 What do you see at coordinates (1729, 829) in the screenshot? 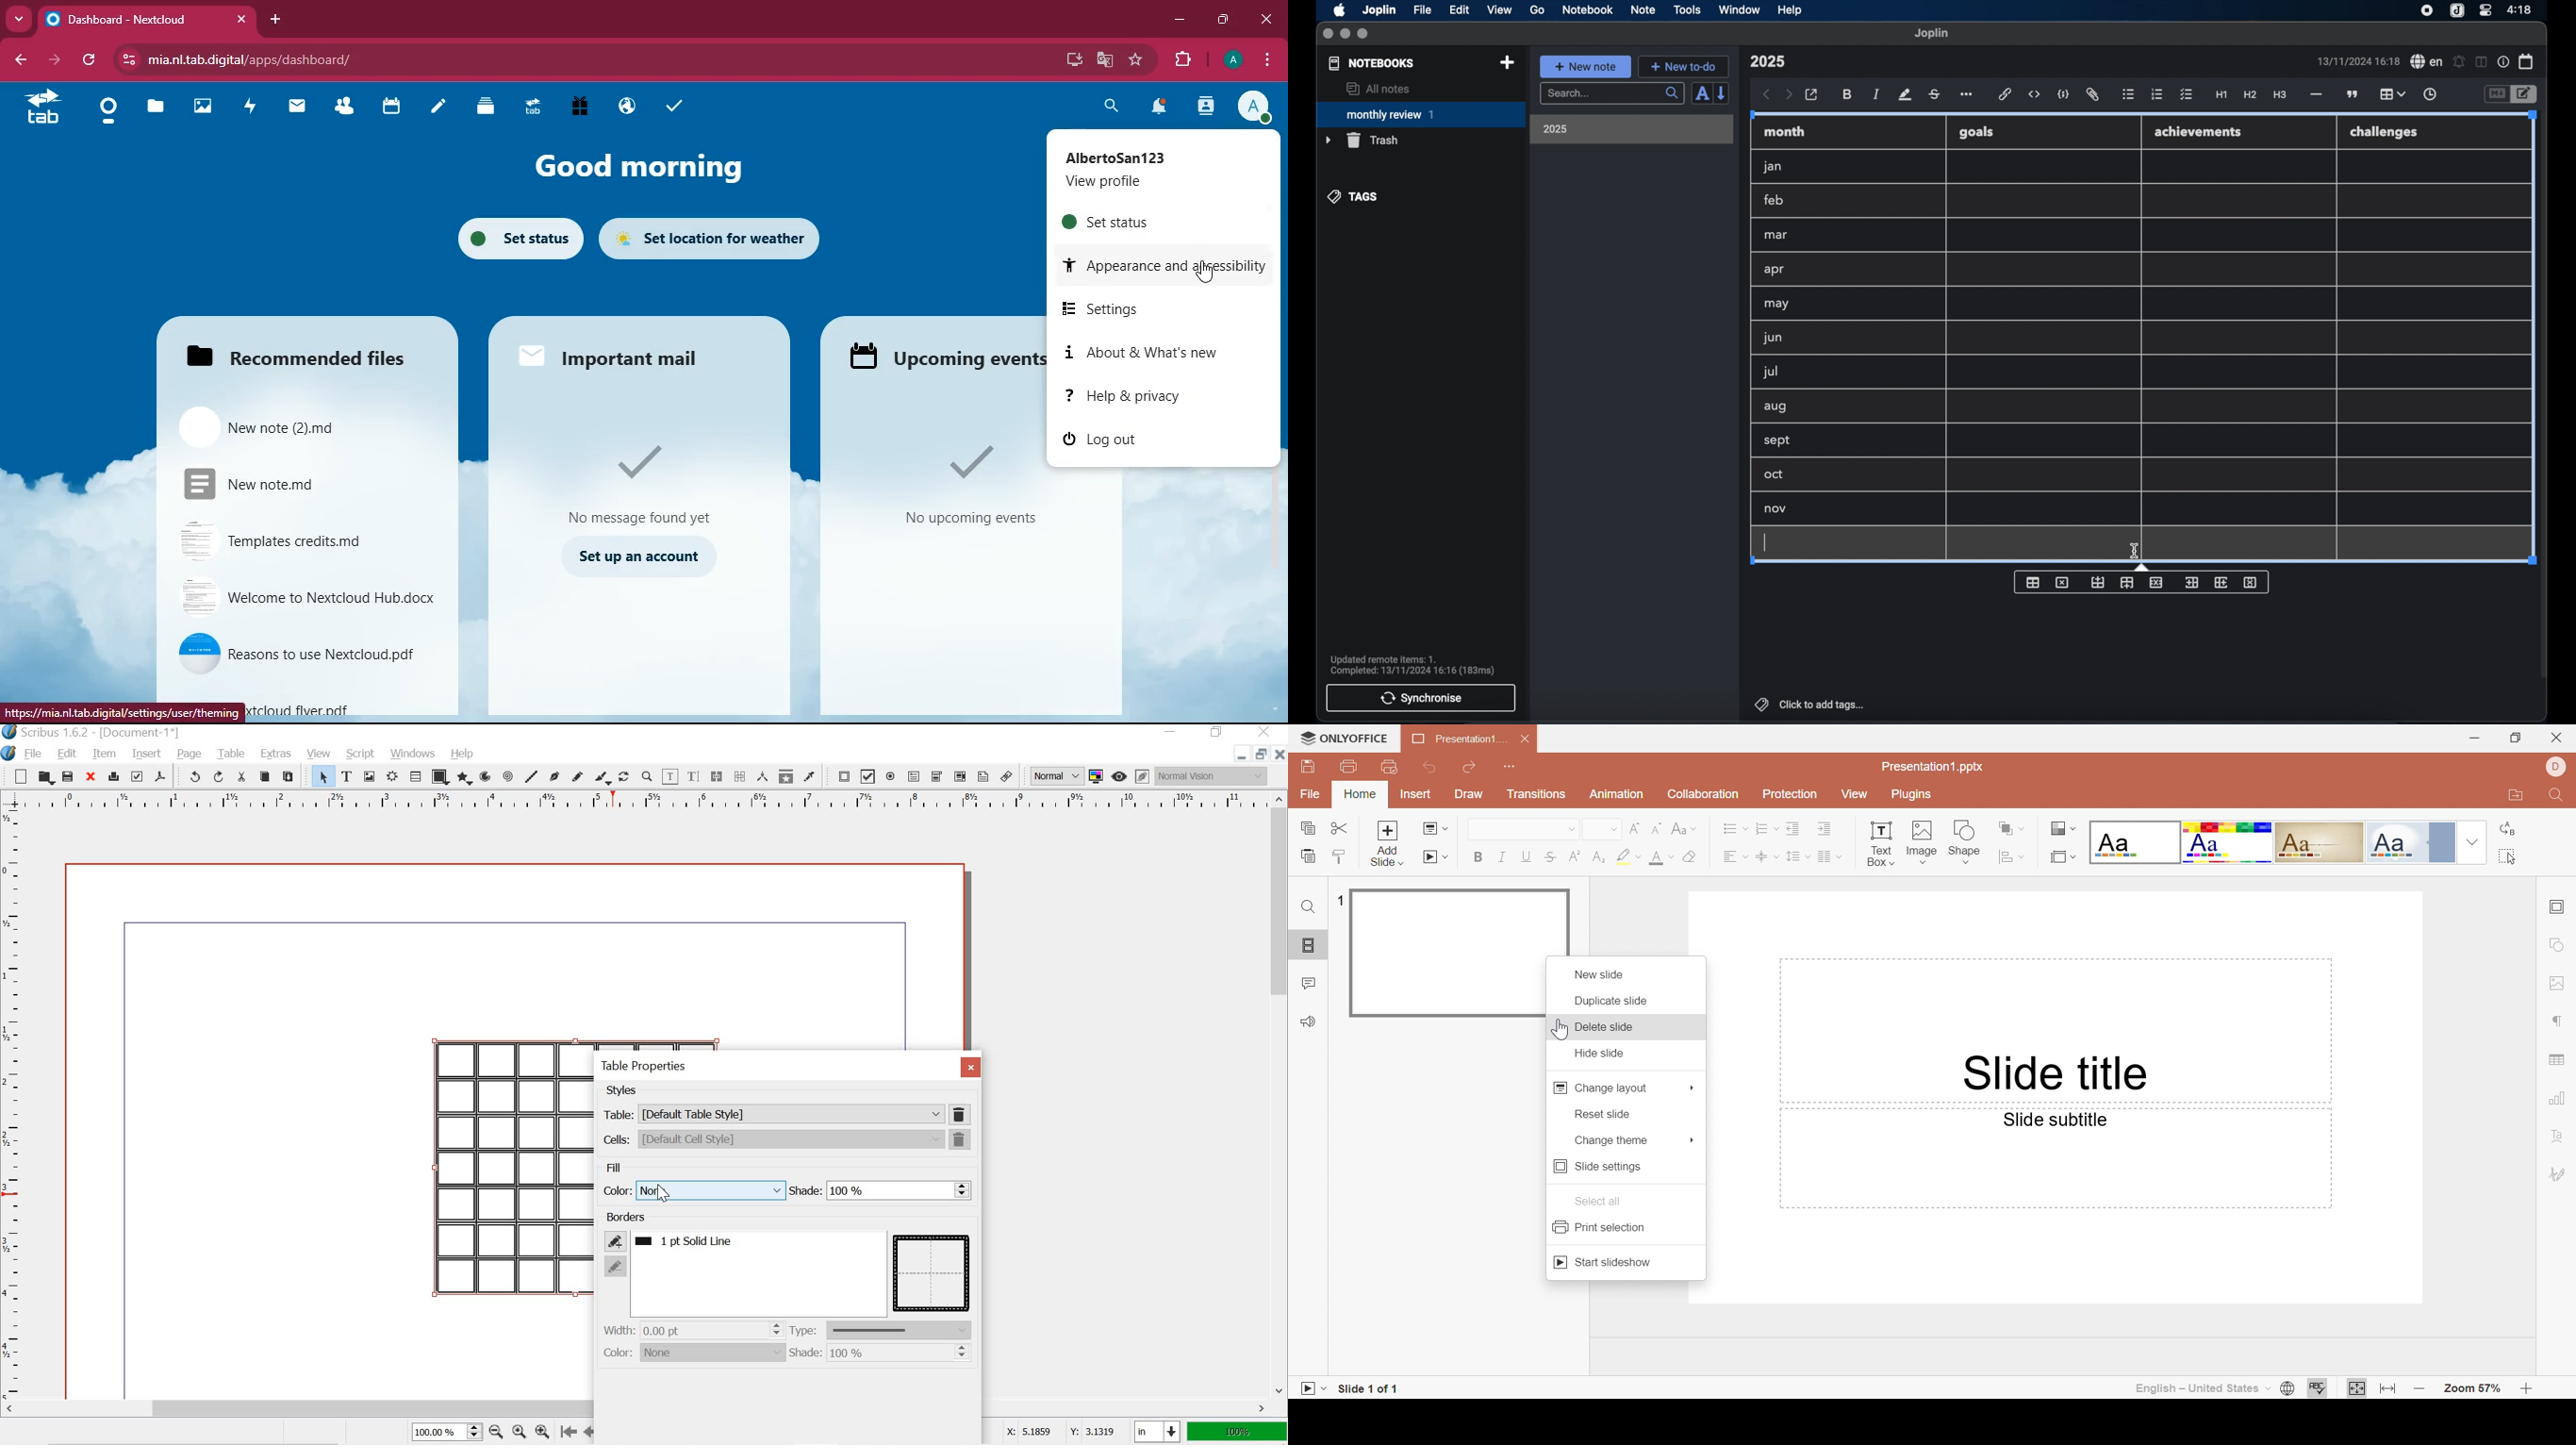
I see `Bullets` at bounding box center [1729, 829].